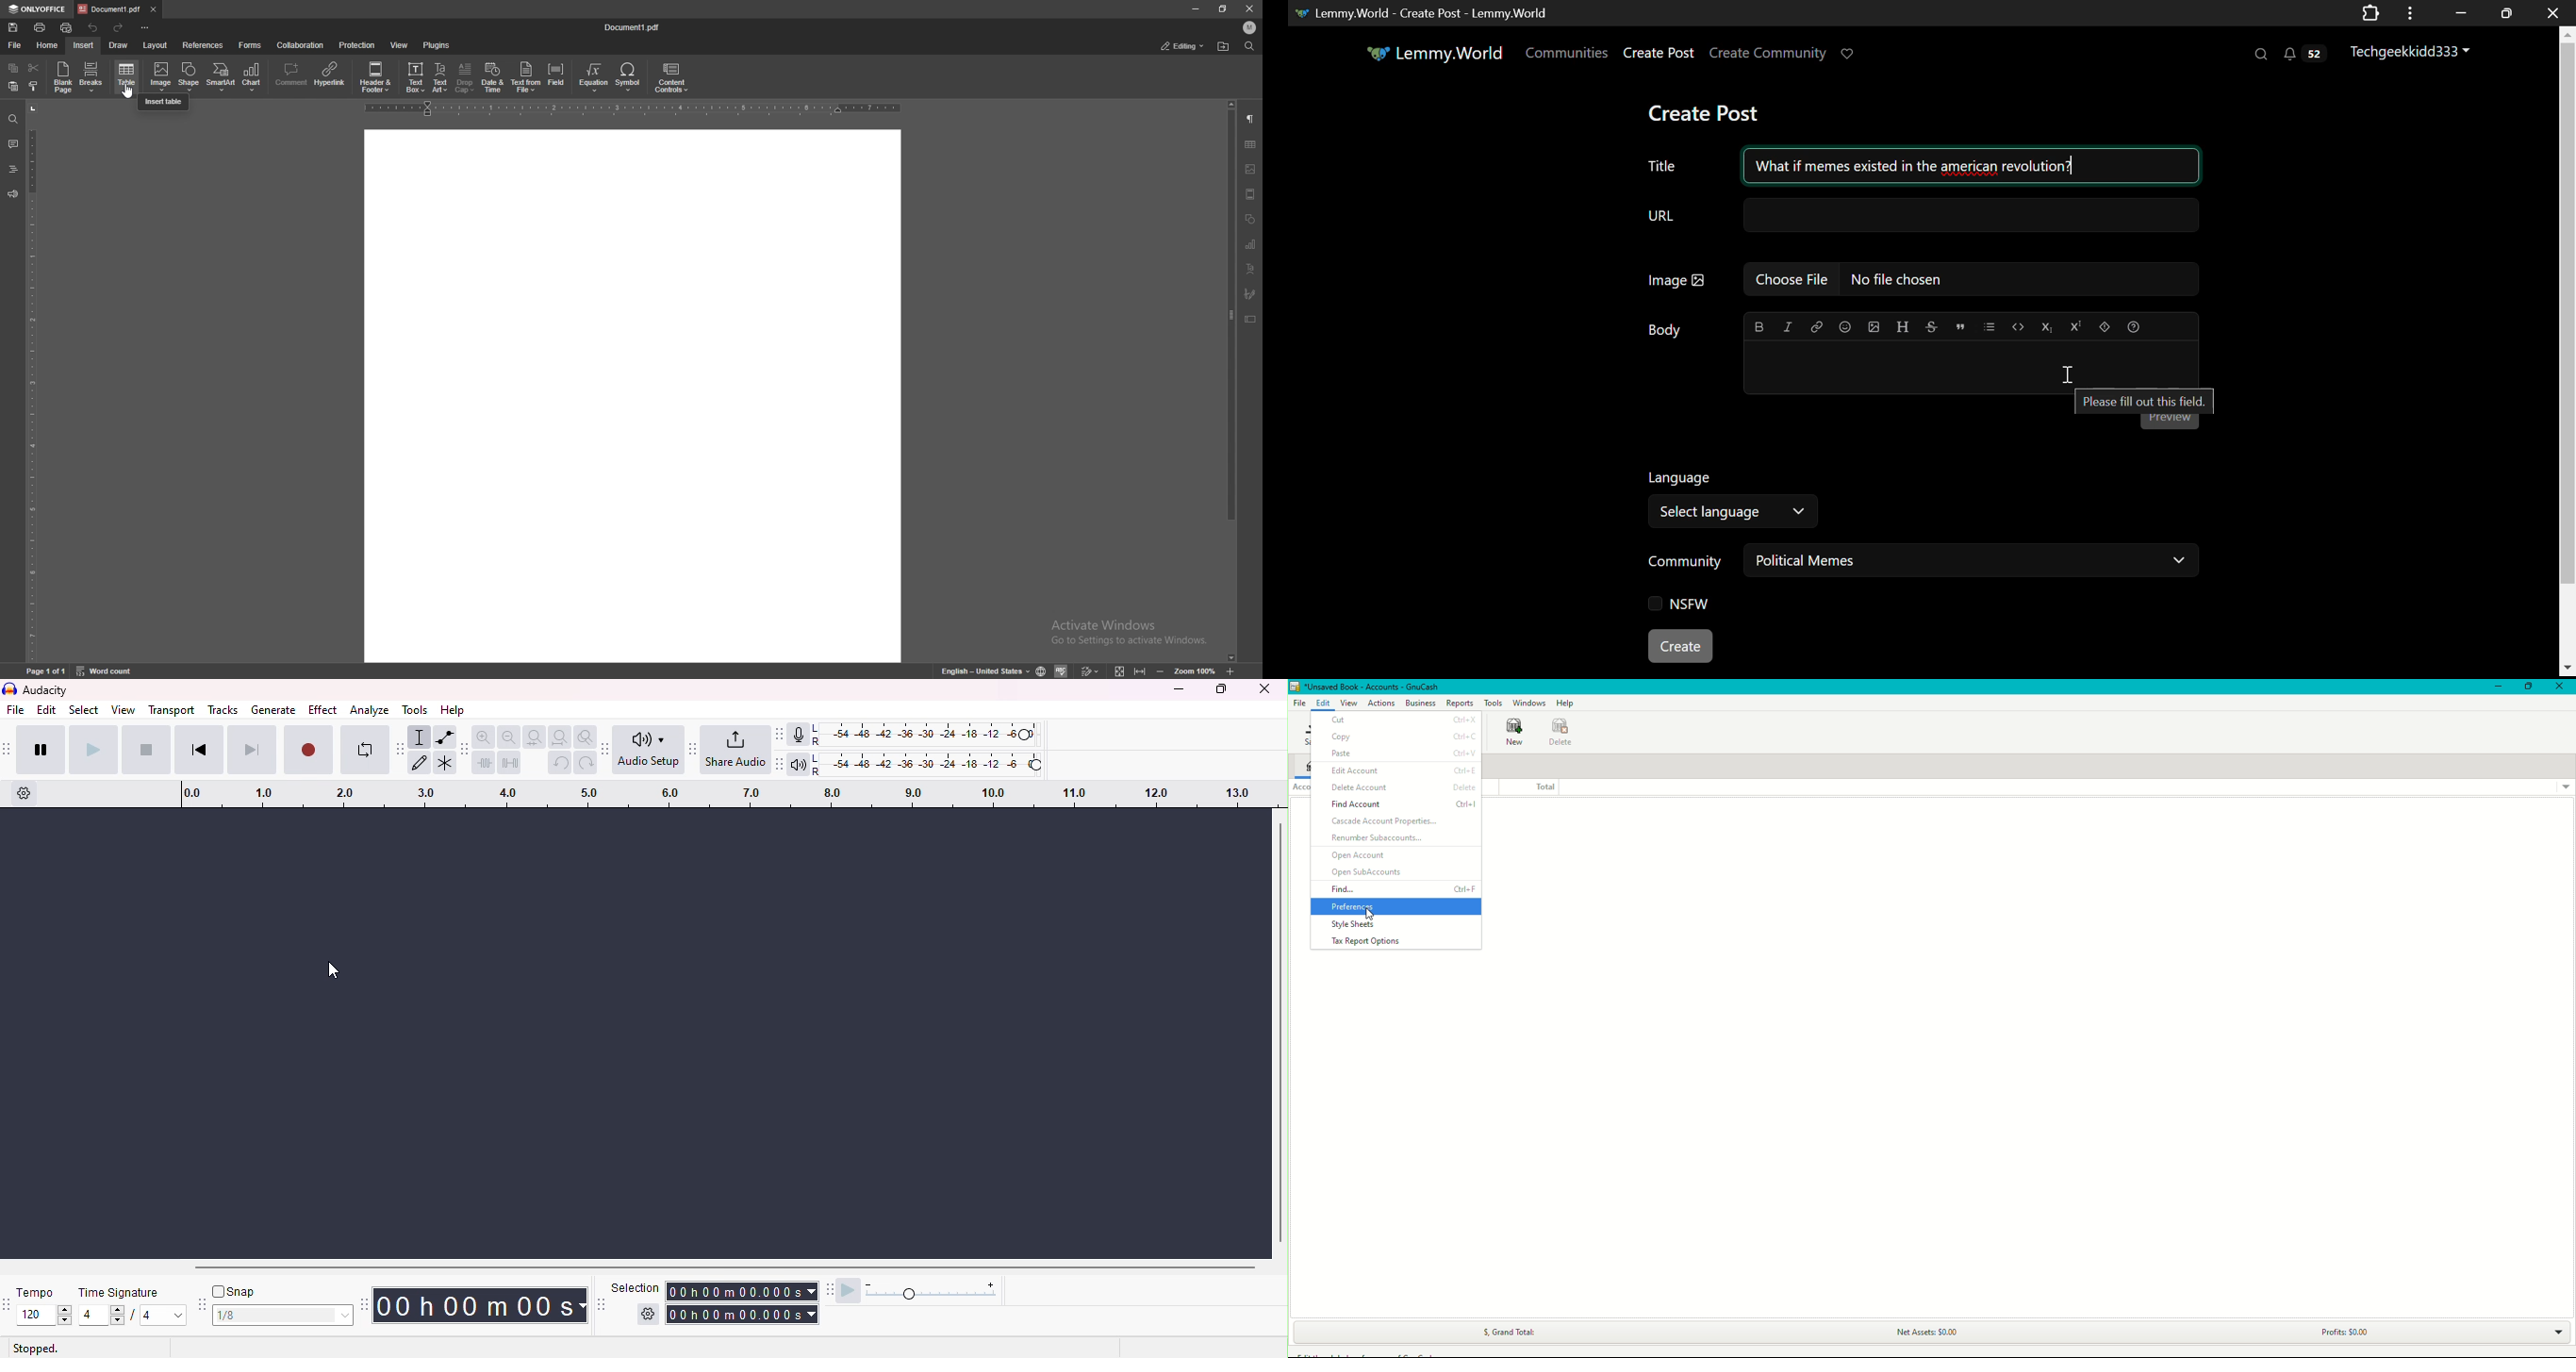 The width and height of the screenshot is (2576, 1372). I want to click on snap, so click(237, 1293).